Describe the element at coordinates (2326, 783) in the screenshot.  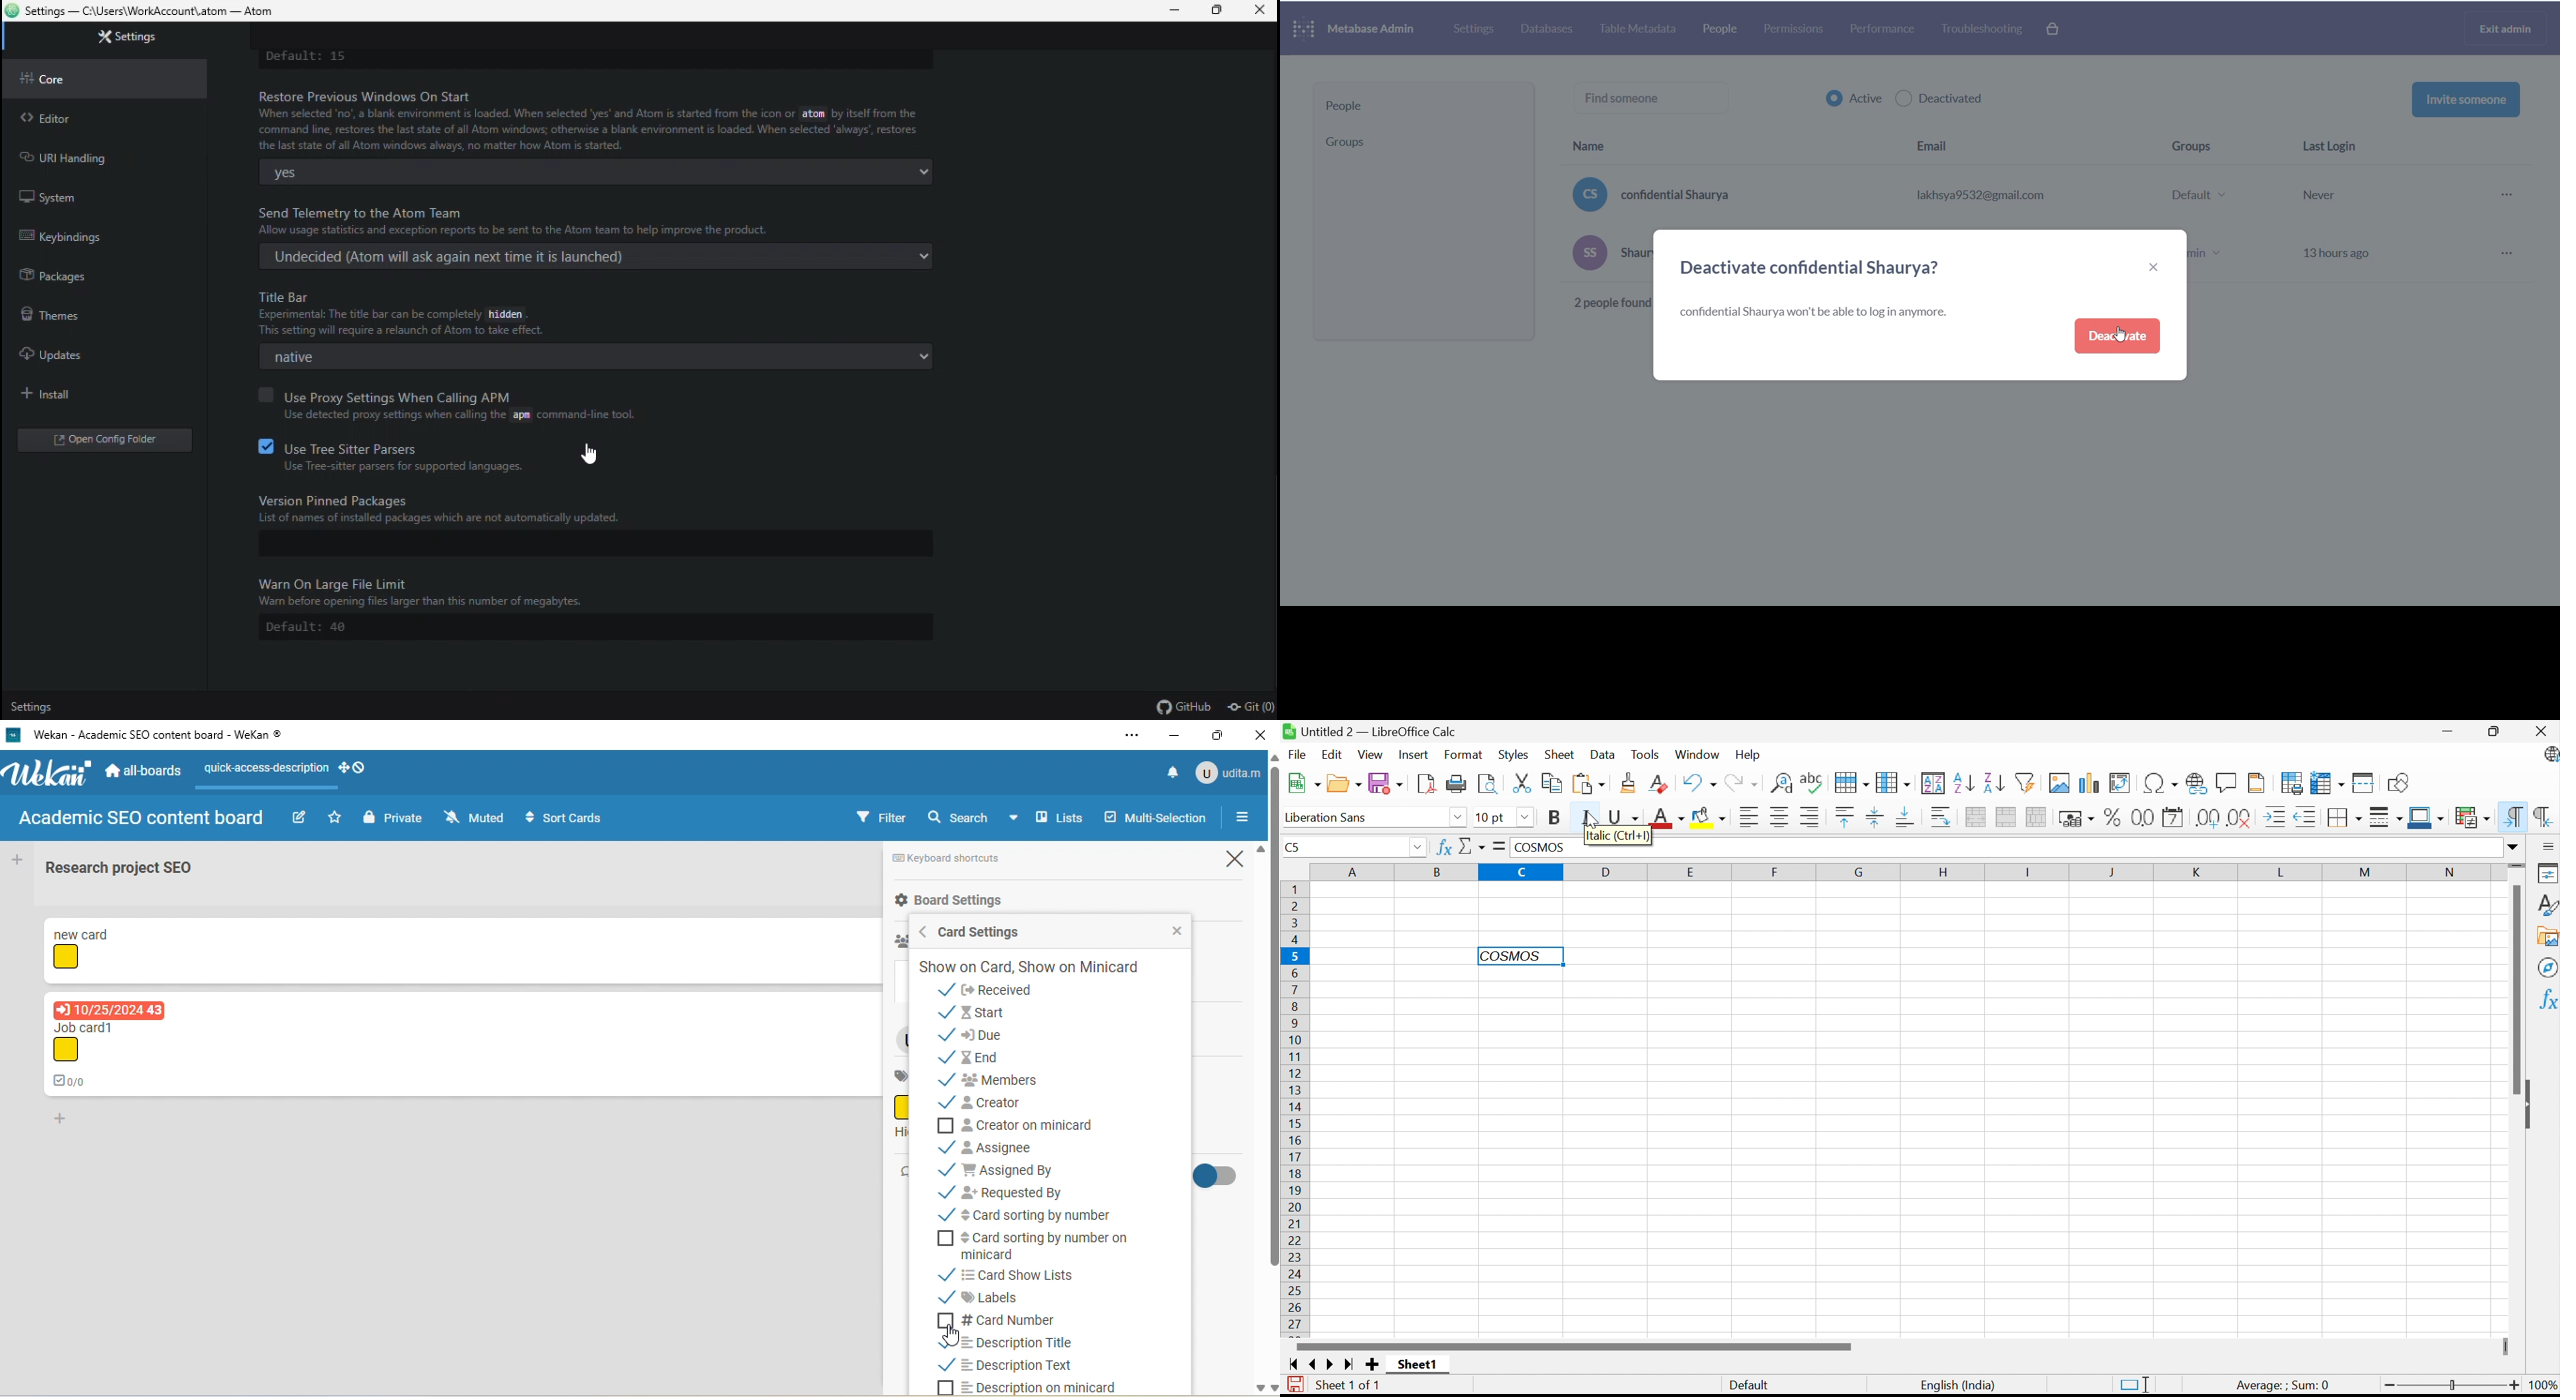
I see `Freeze rows and columns` at that location.